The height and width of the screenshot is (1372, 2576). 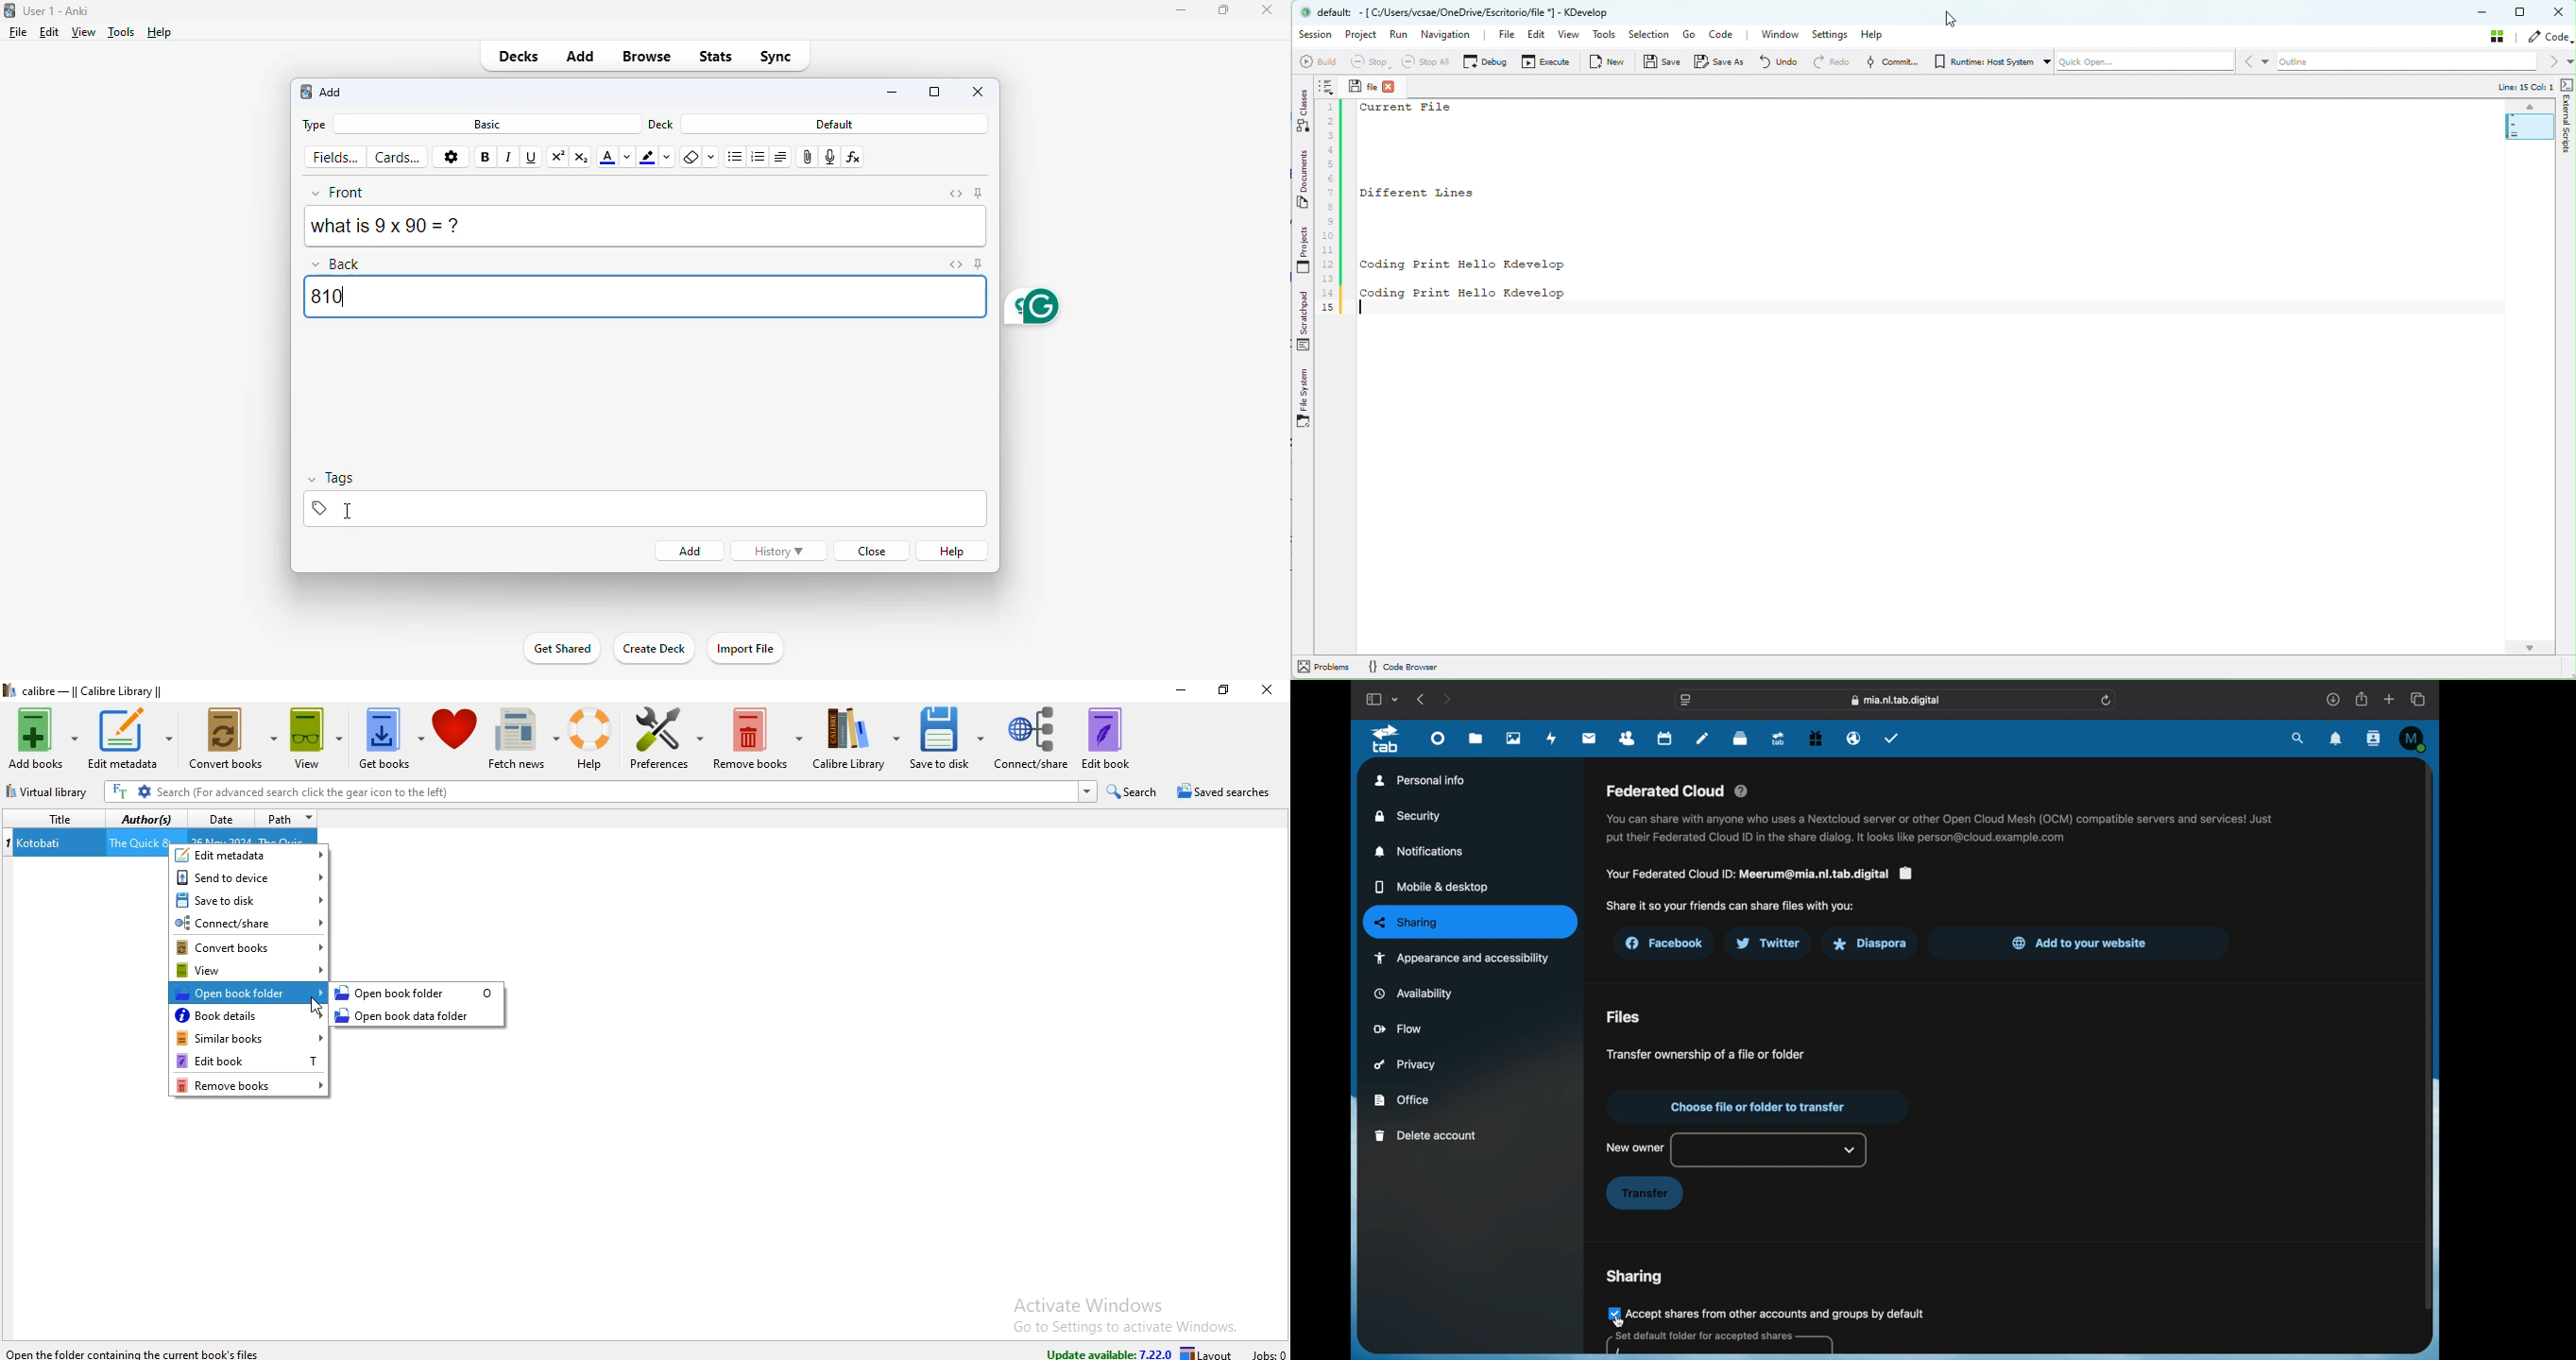 I want to click on text highlight color, so click(x=648, y=157).